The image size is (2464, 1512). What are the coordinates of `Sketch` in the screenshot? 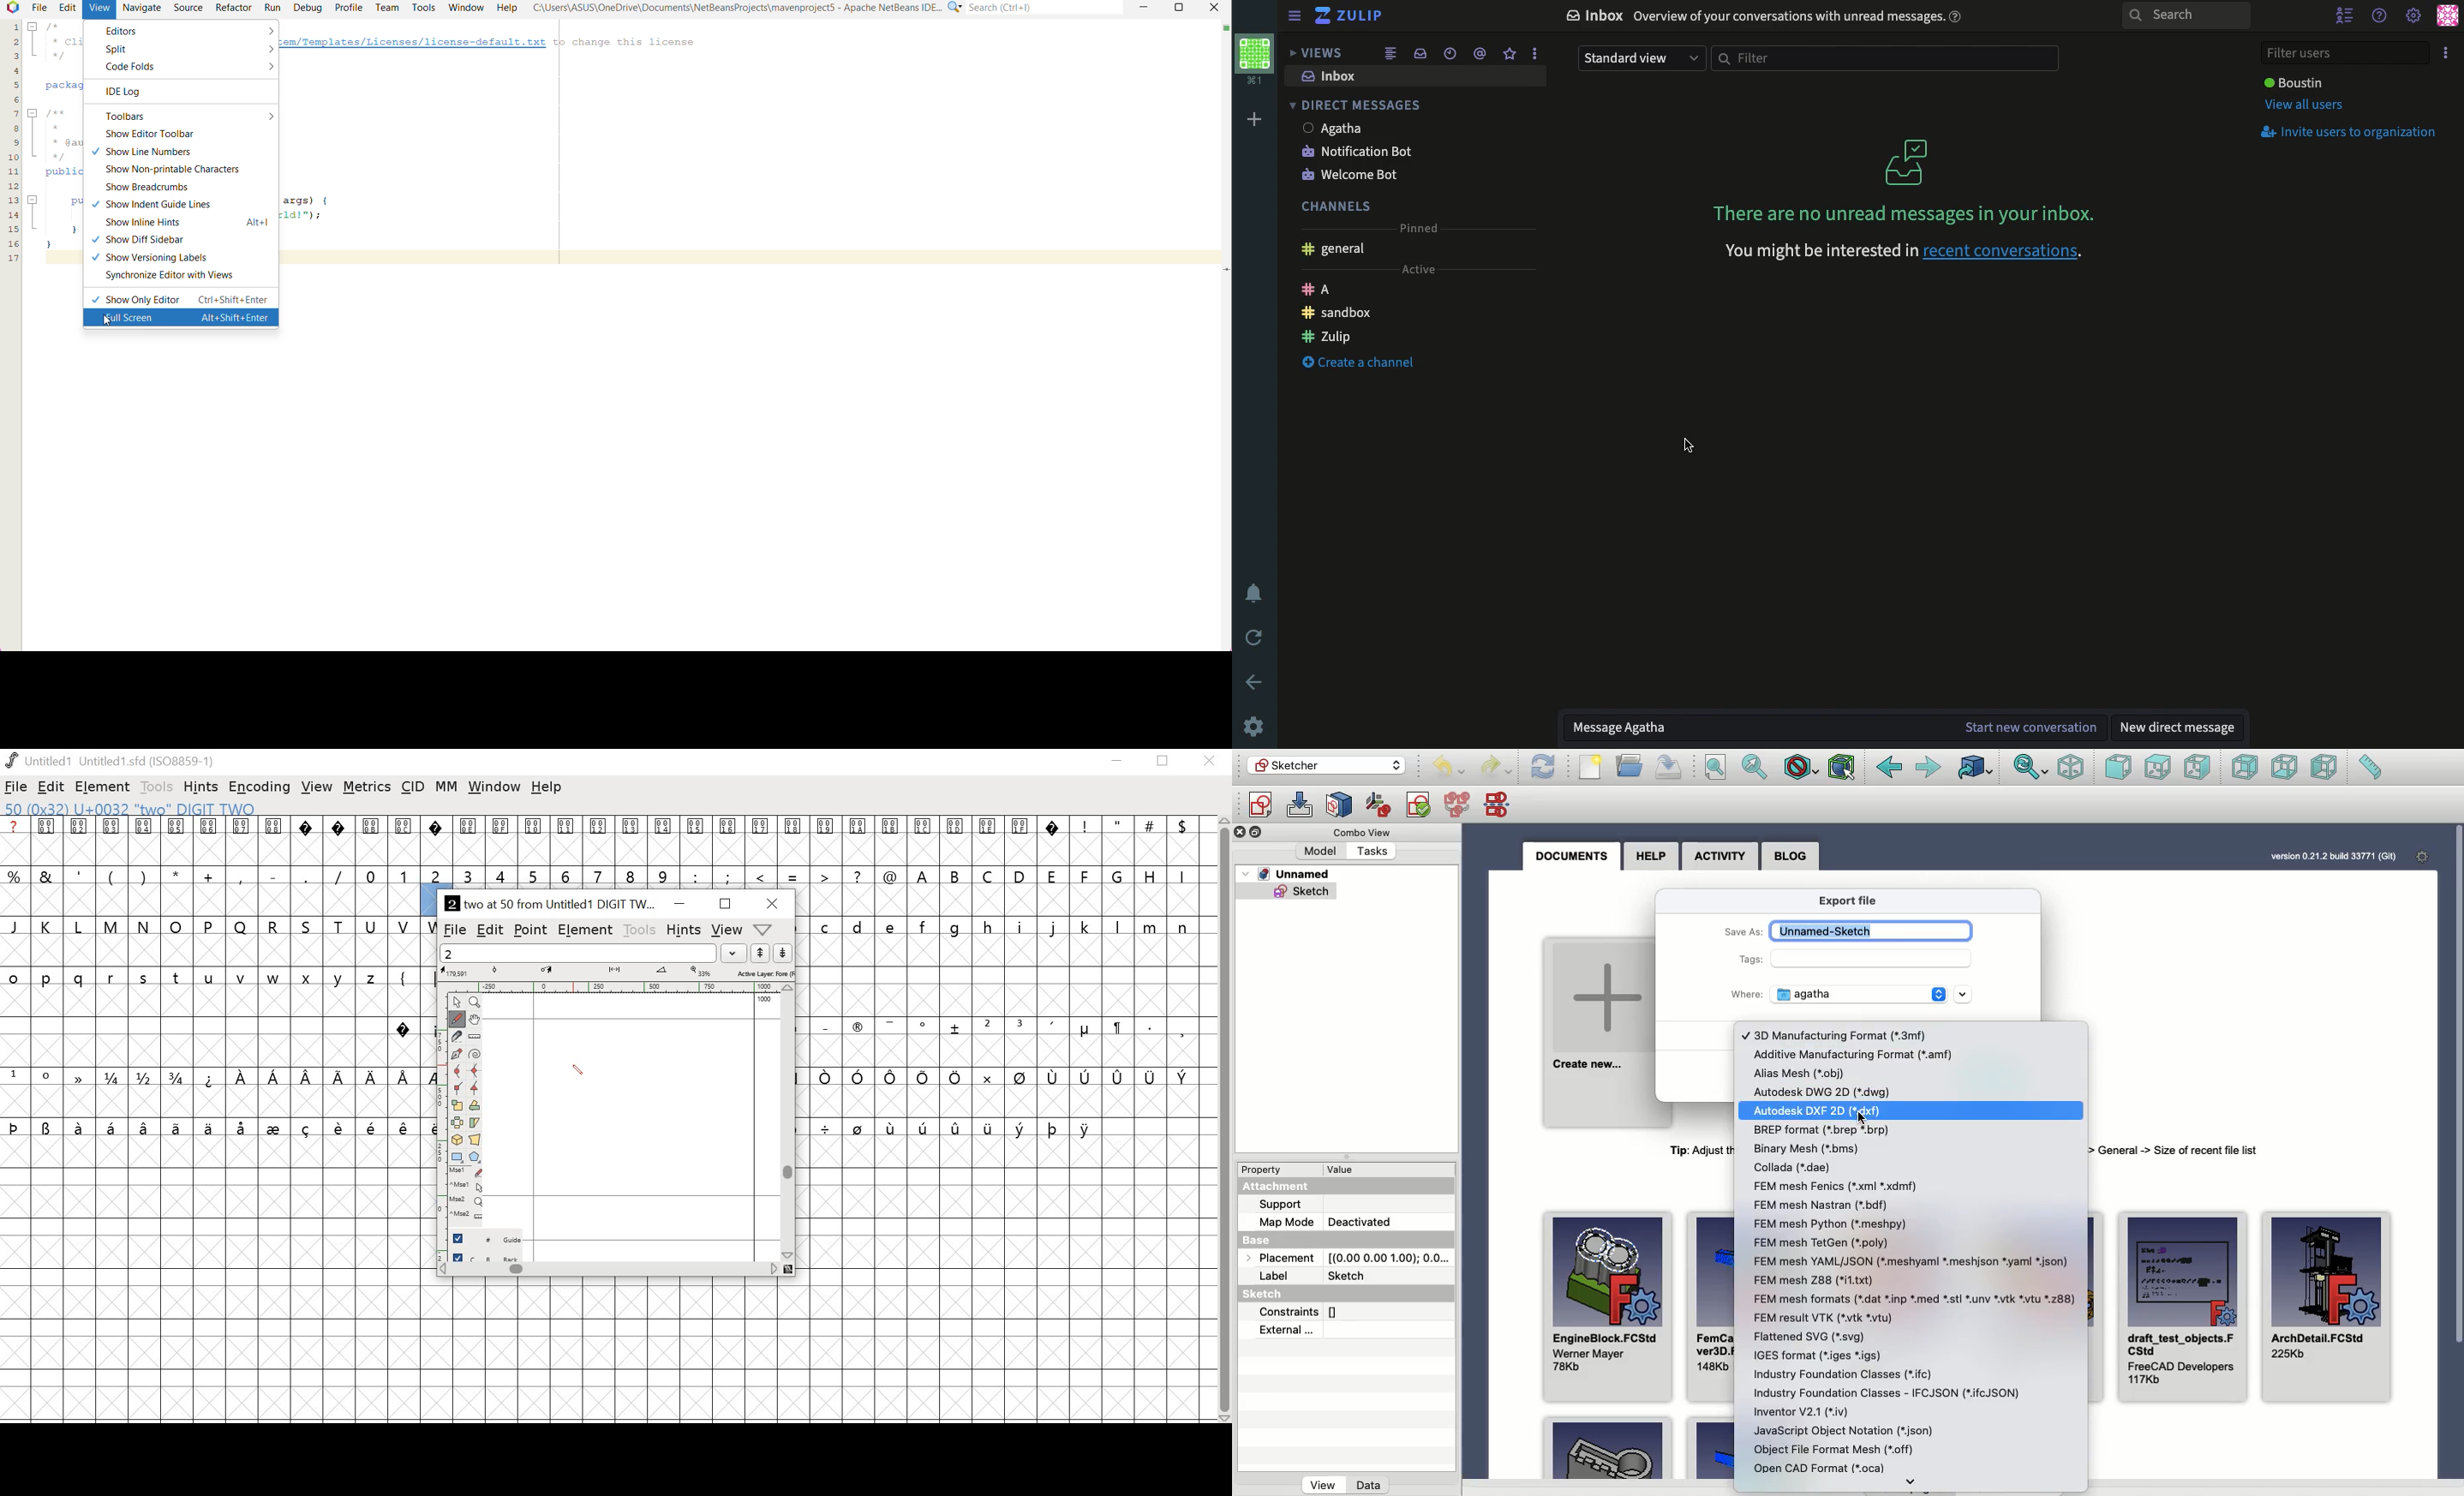 It's located at (1288, 893).